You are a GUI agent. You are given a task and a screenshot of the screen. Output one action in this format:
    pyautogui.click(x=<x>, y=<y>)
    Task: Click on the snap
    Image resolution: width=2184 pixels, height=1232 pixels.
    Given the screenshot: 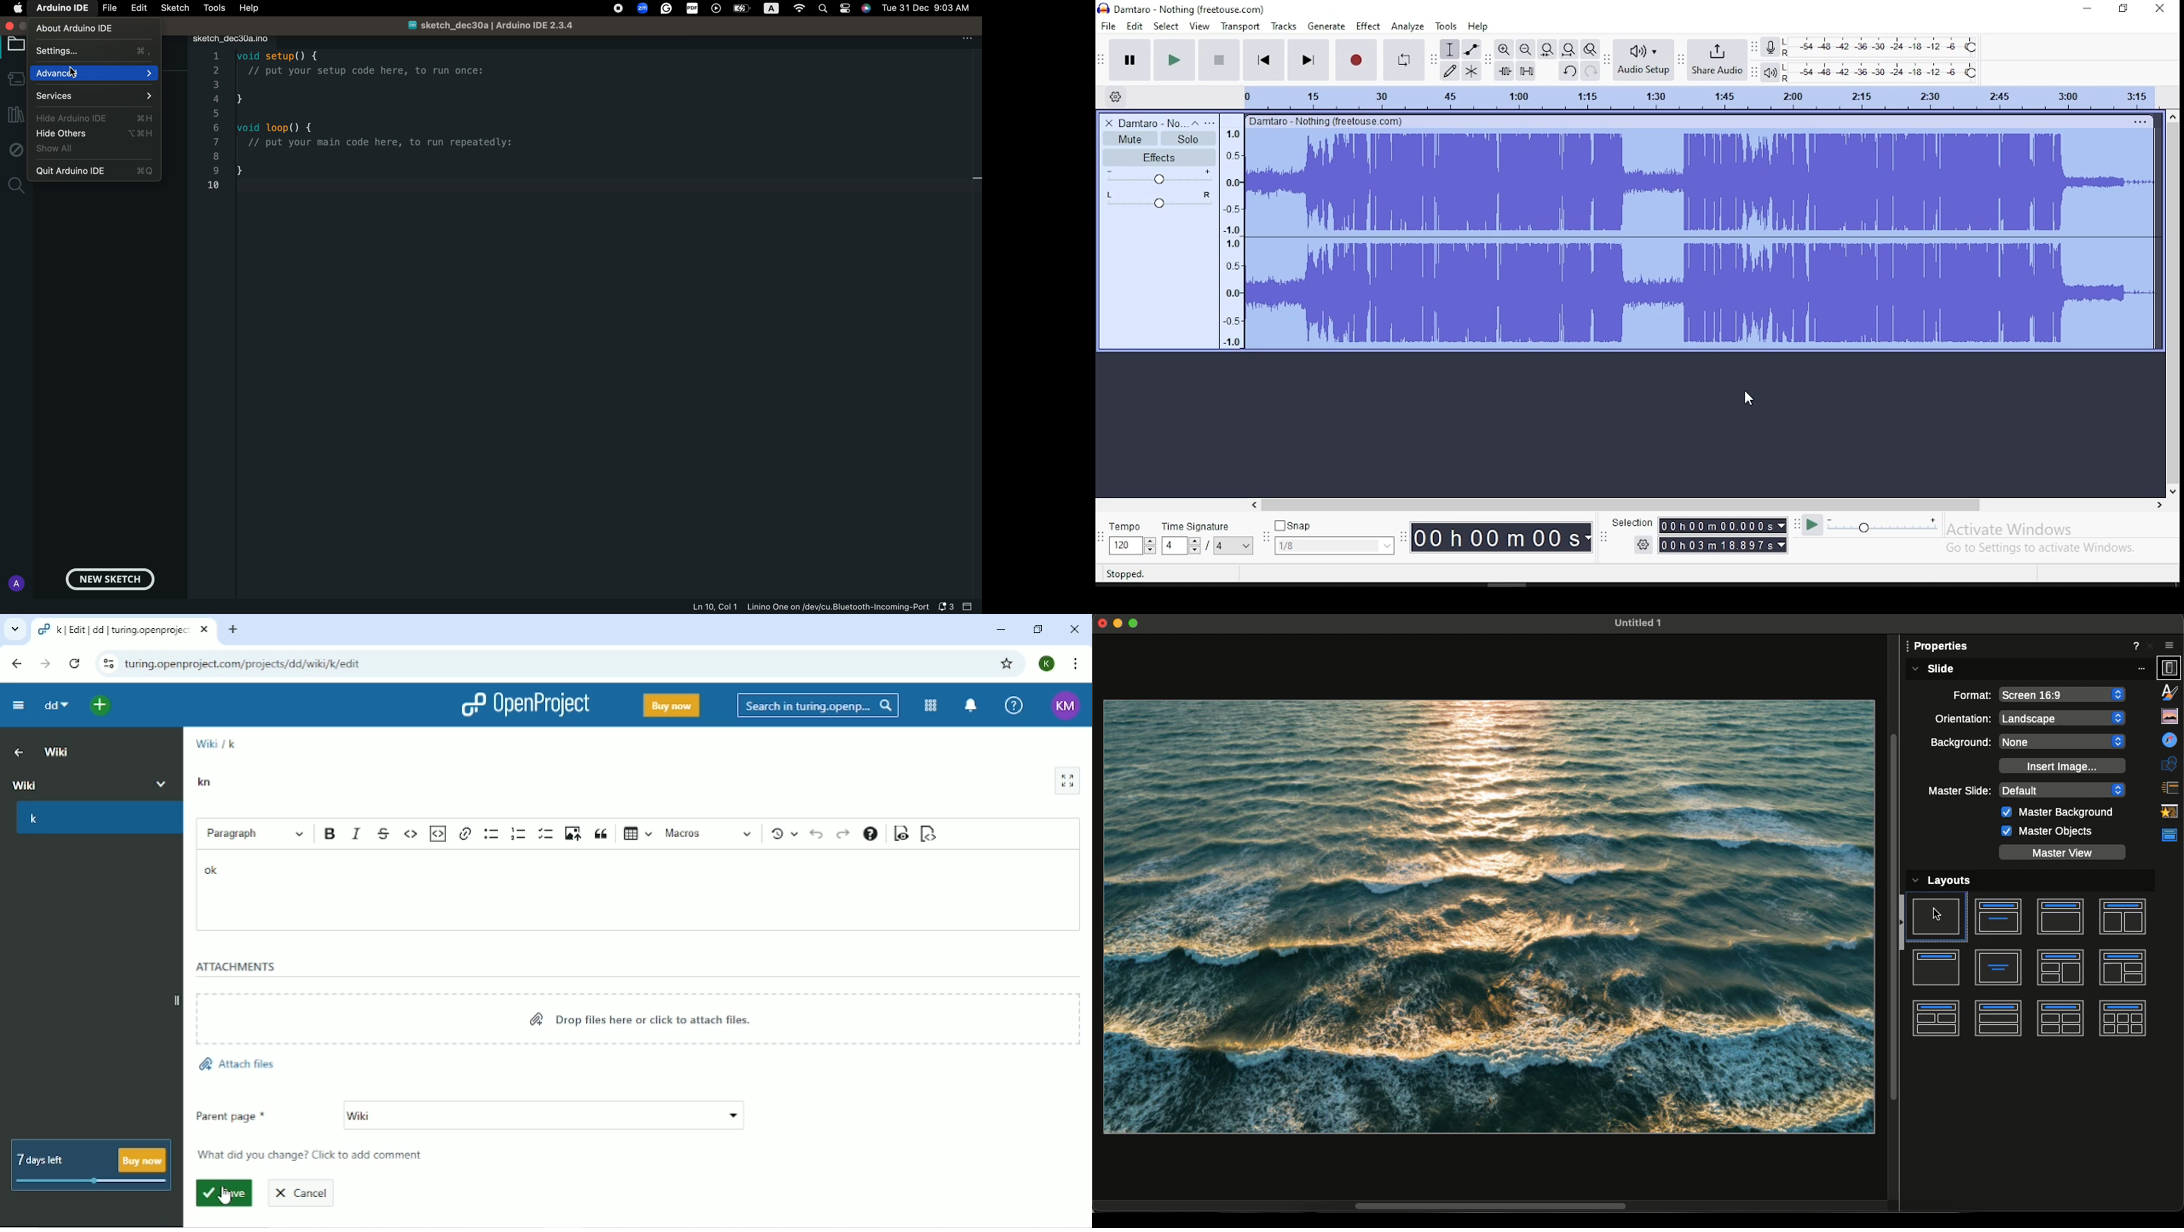 What is the action you would take?
    pyautogui.click(x=1333, y=536)
    